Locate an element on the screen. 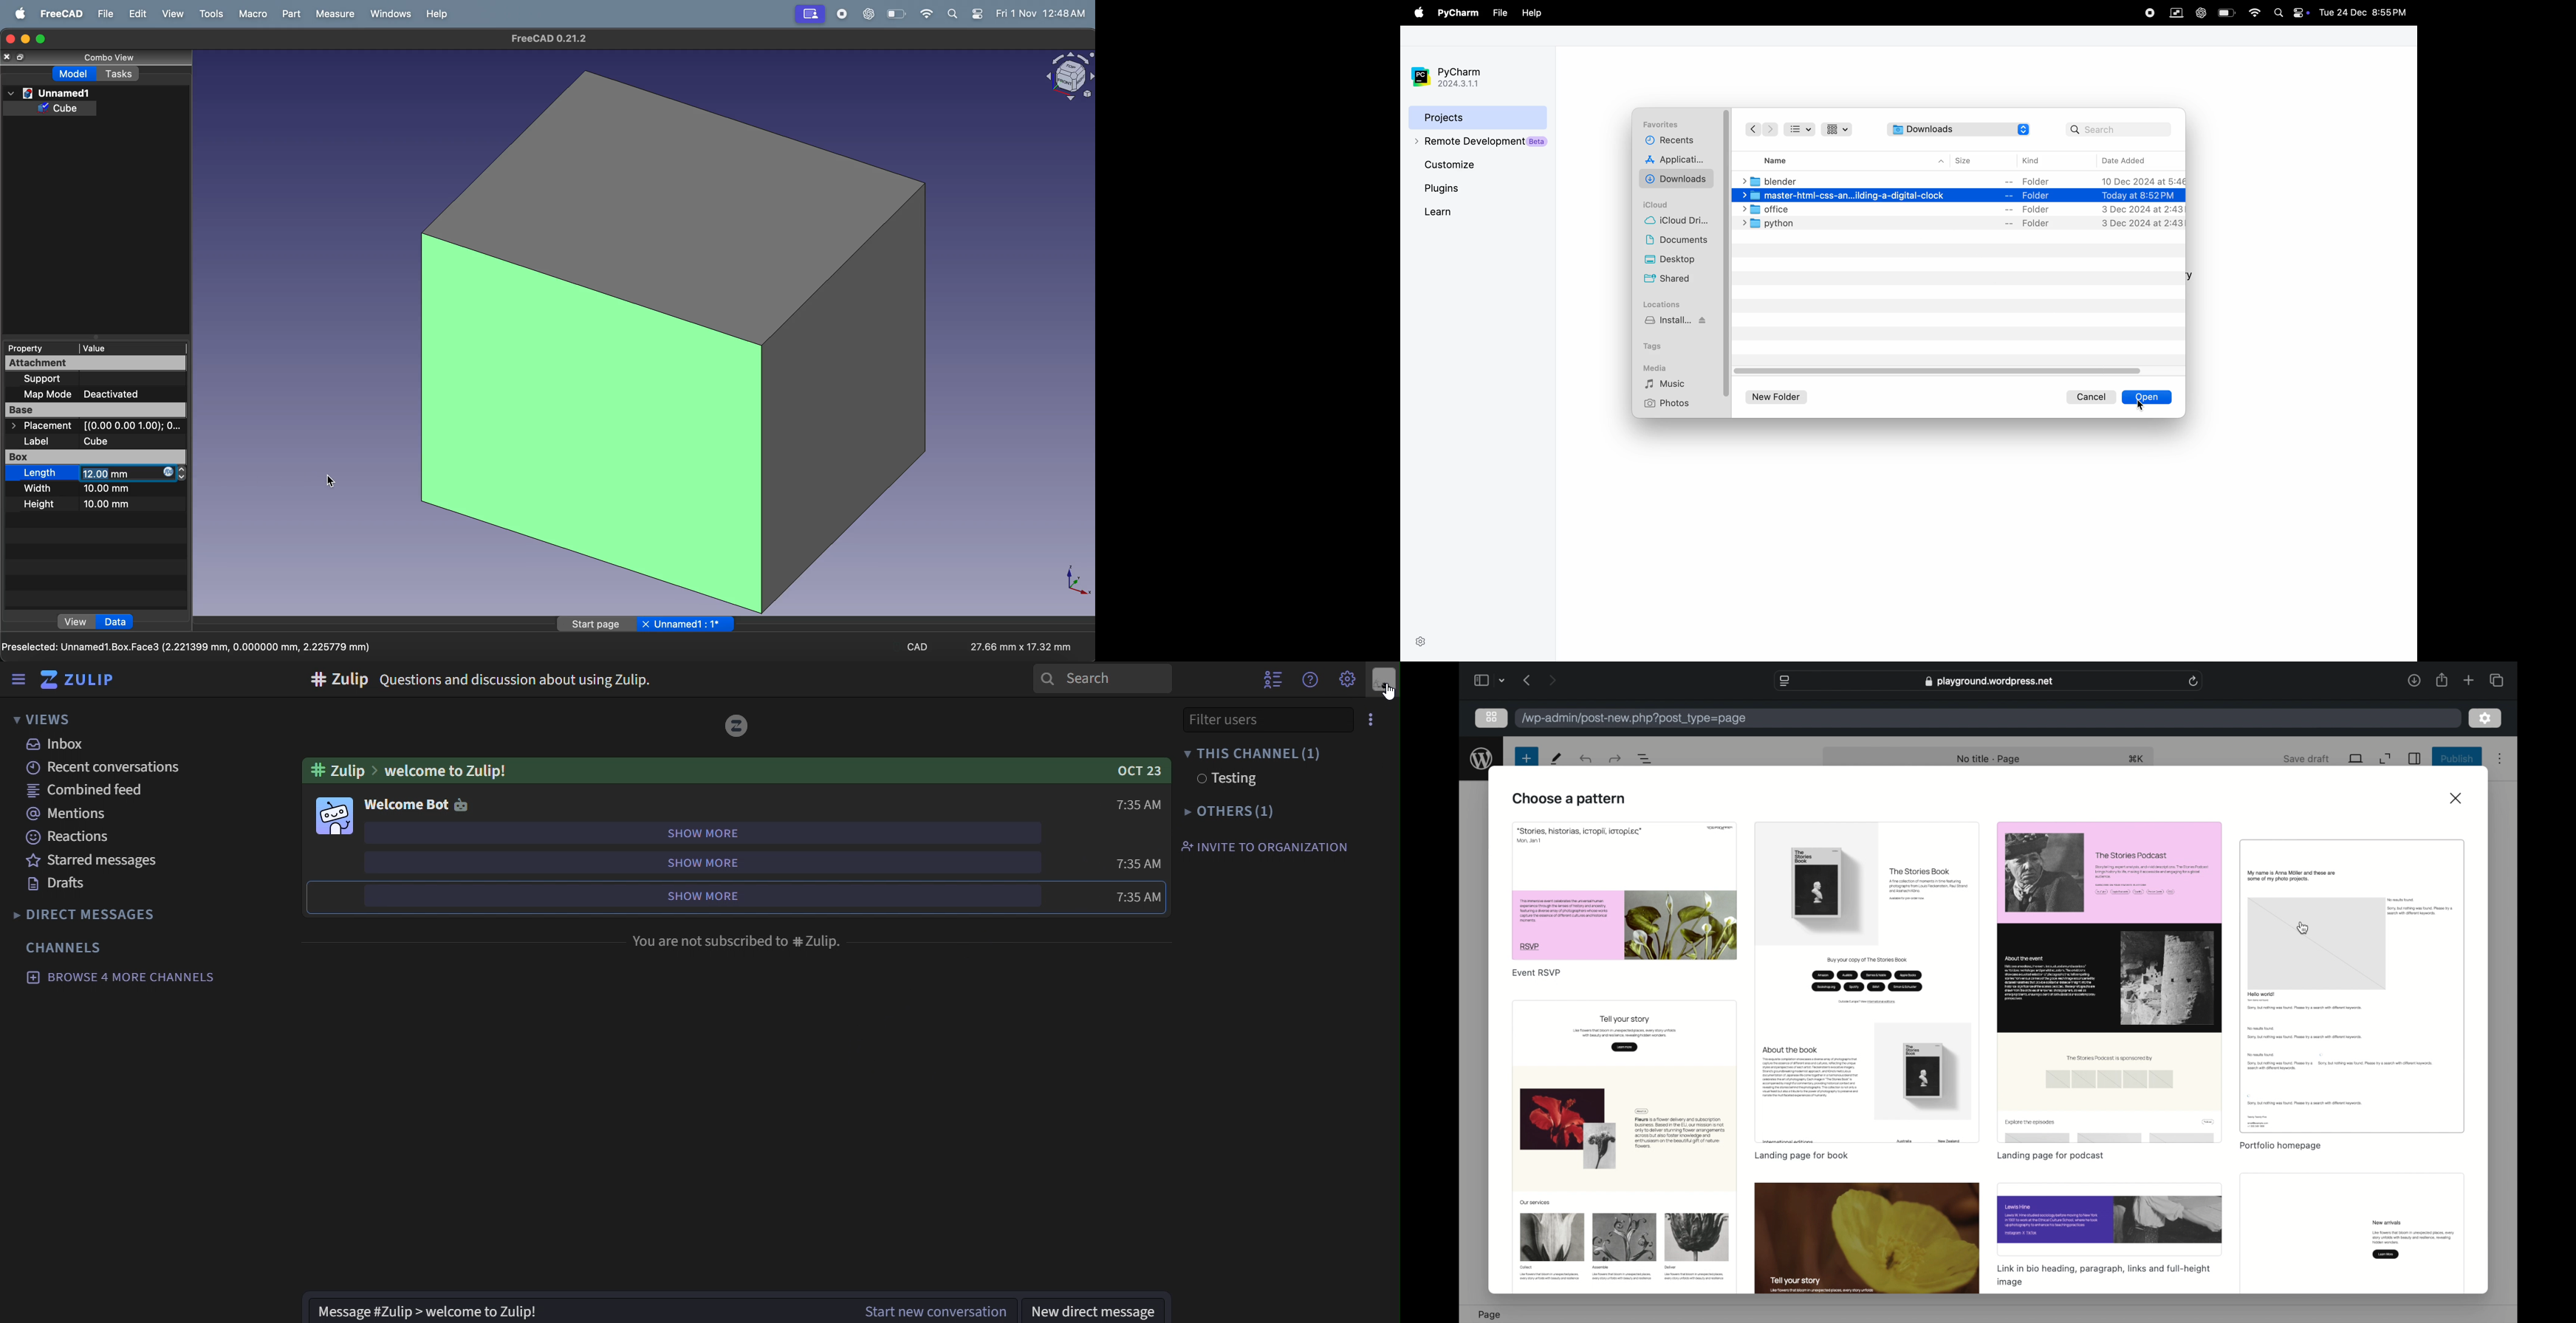 Image resolution: width=2576 pixels, height=1344 pixels. increased length of cube is located at coordinates (675, 340).